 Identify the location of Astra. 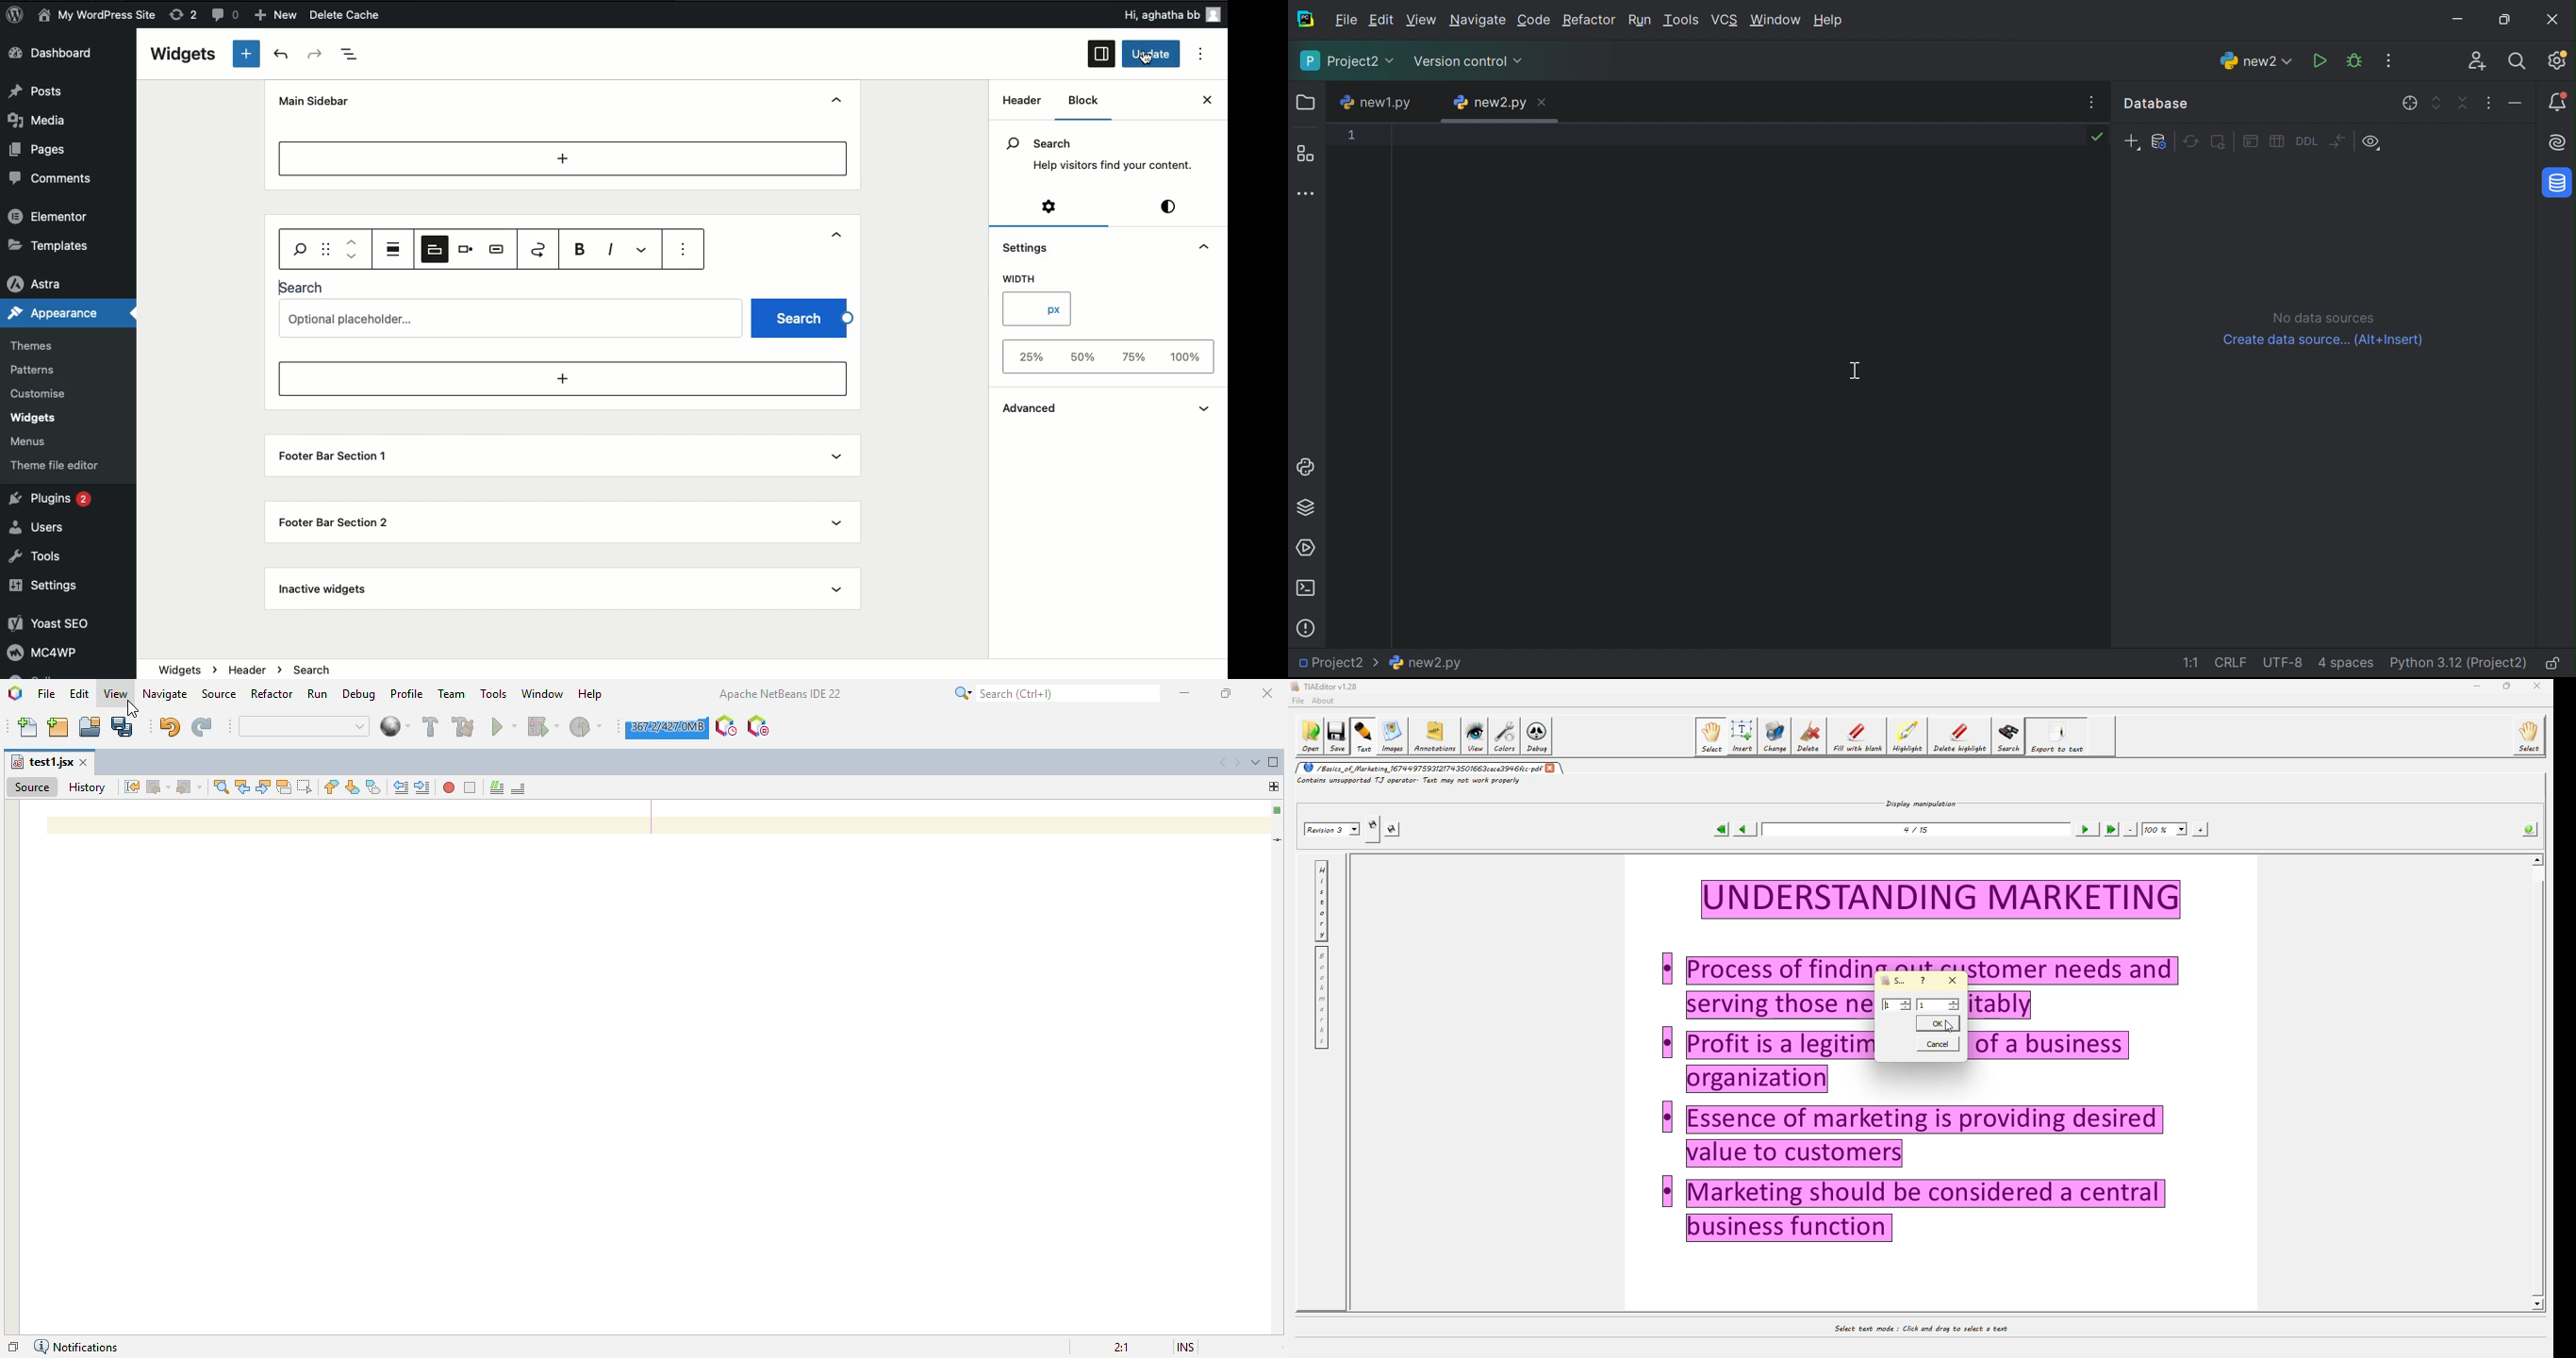
(43, 280).